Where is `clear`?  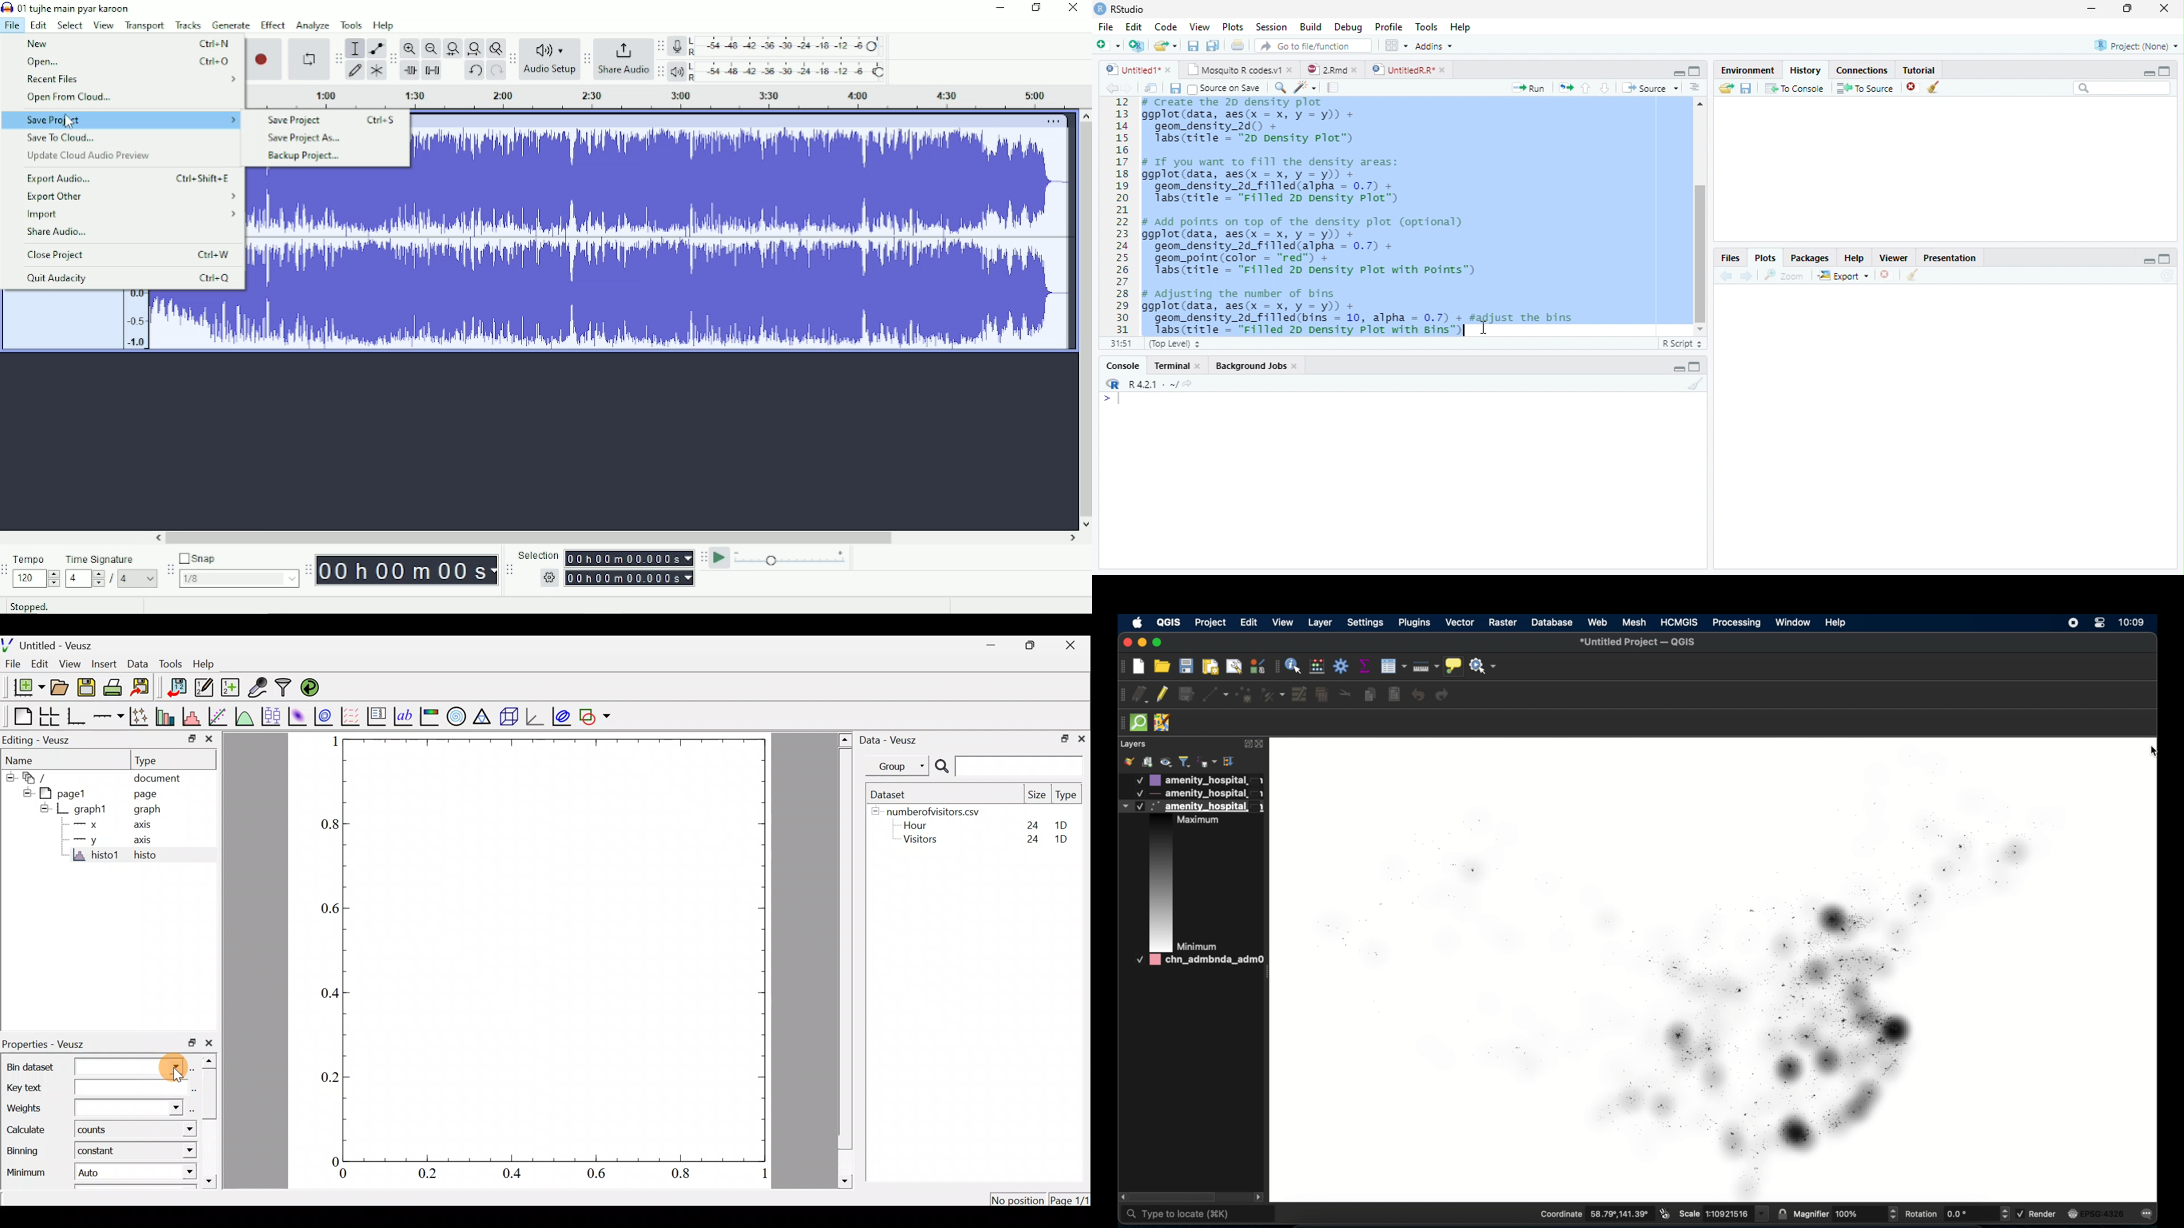
clear is located at coordinates (1912, 277).